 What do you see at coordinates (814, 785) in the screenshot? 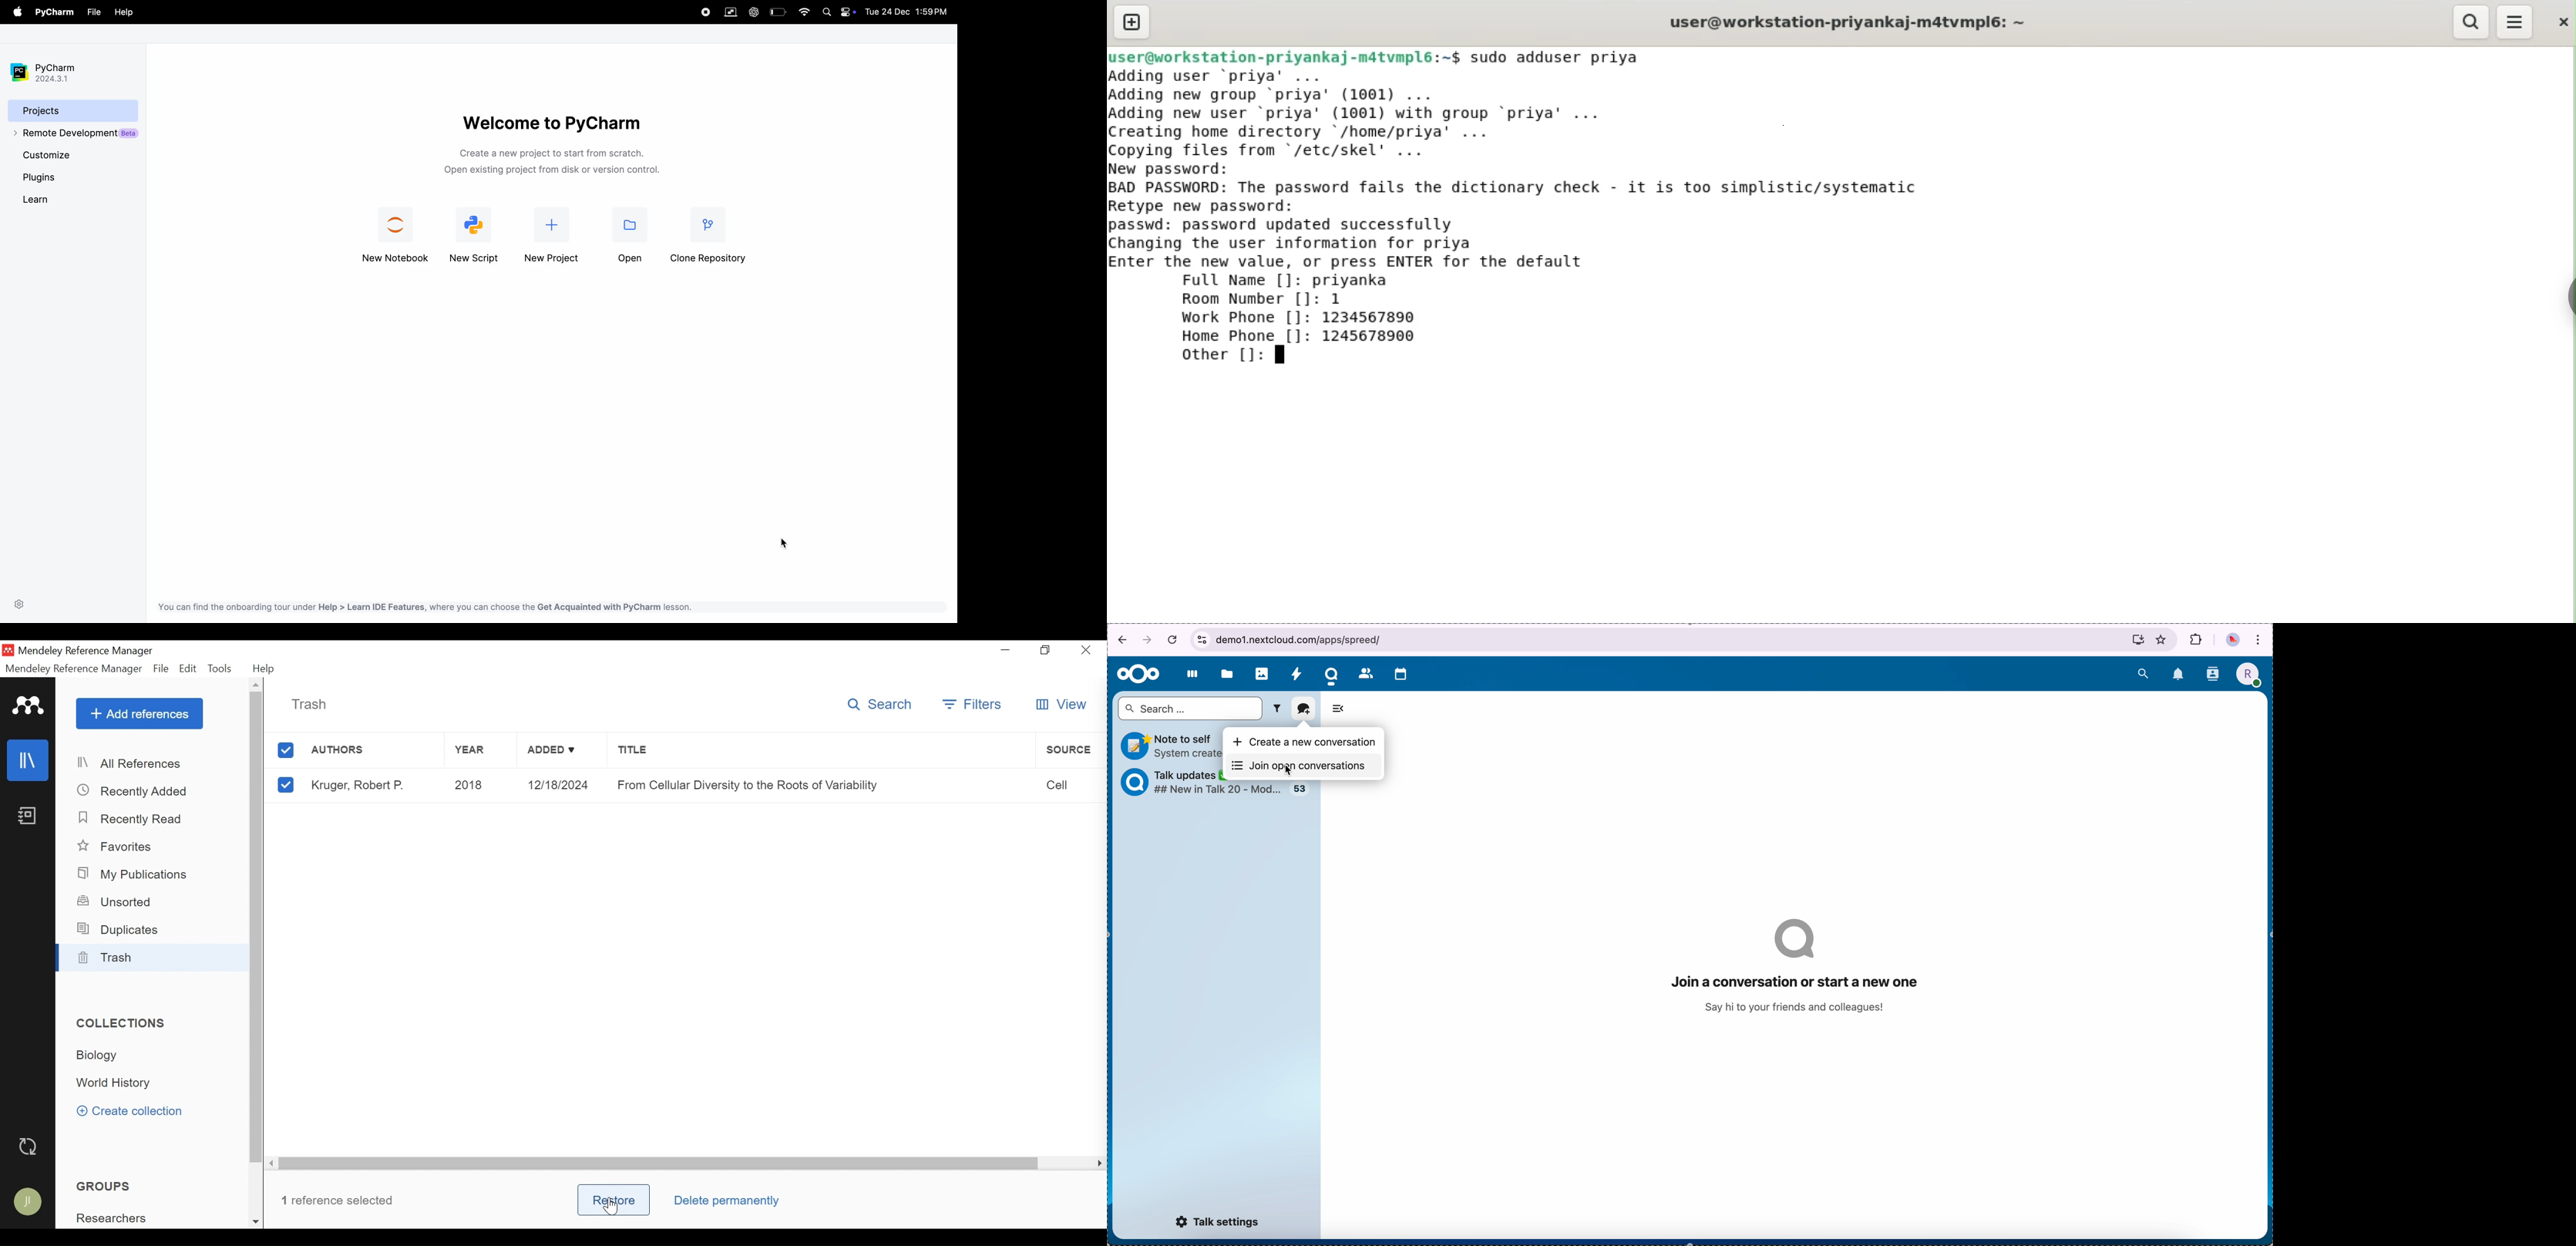
I see `From Cellular Diversity to the Roots of Variability` at bounding box center [814, 785].